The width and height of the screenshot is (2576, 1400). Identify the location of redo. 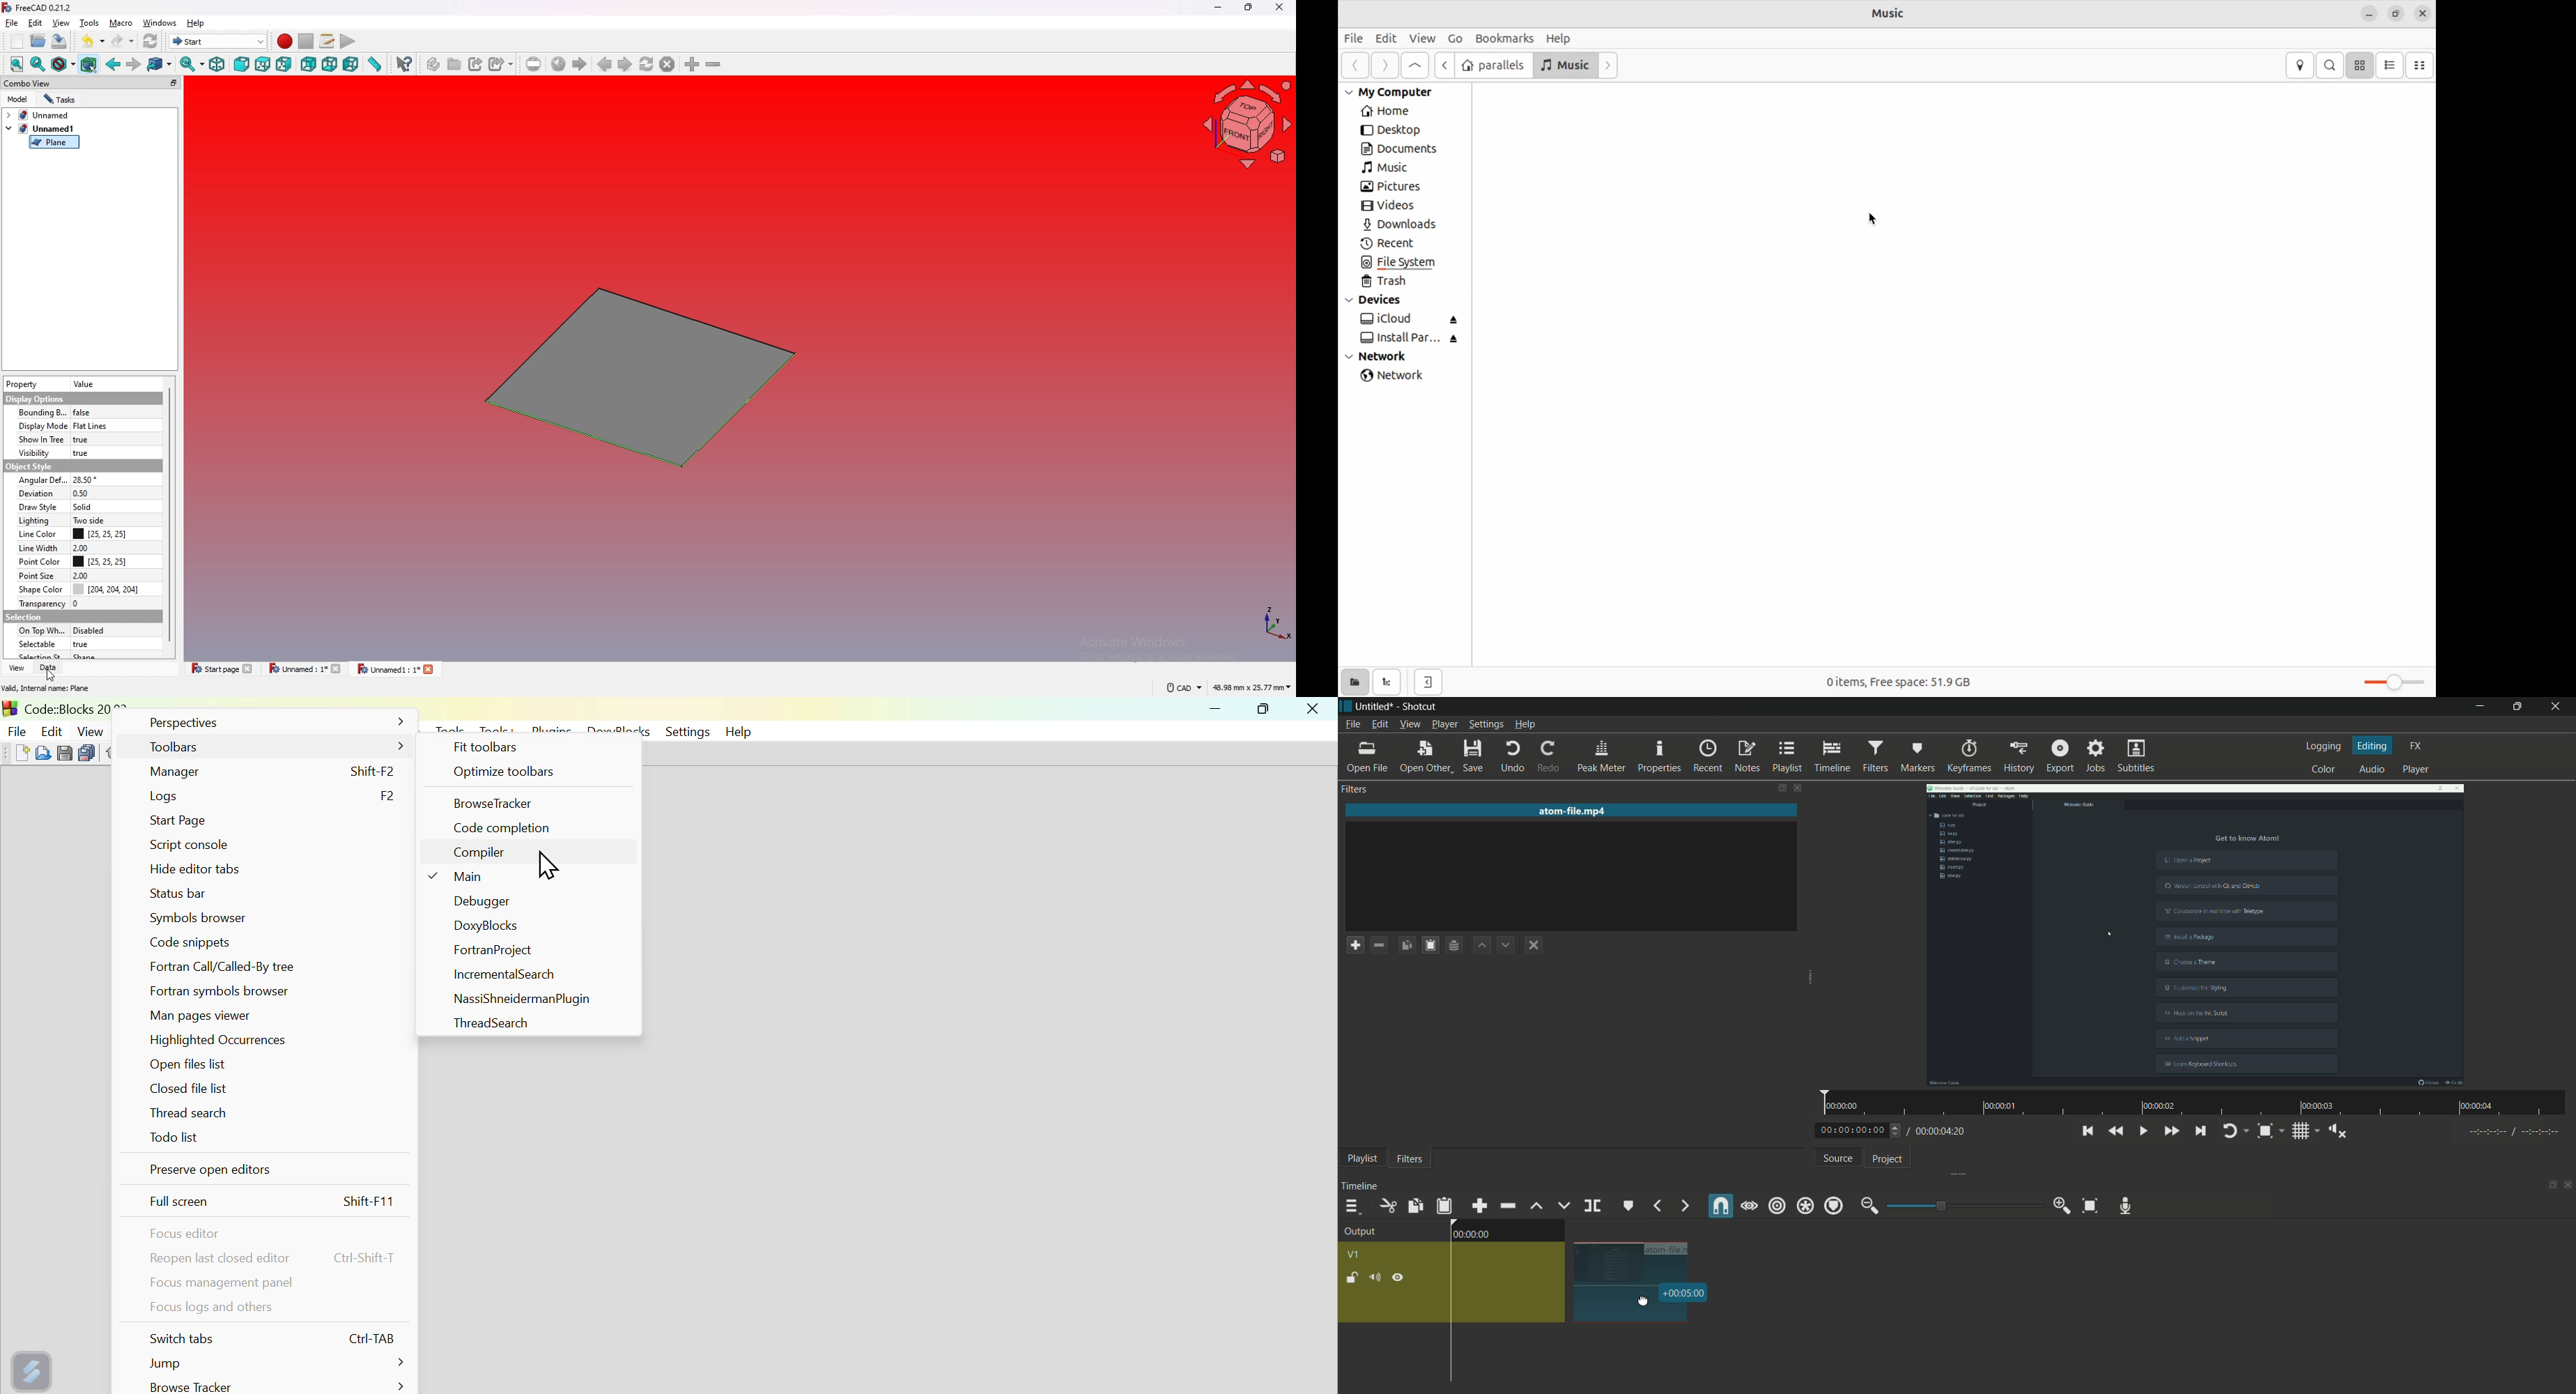
(1546, 757).